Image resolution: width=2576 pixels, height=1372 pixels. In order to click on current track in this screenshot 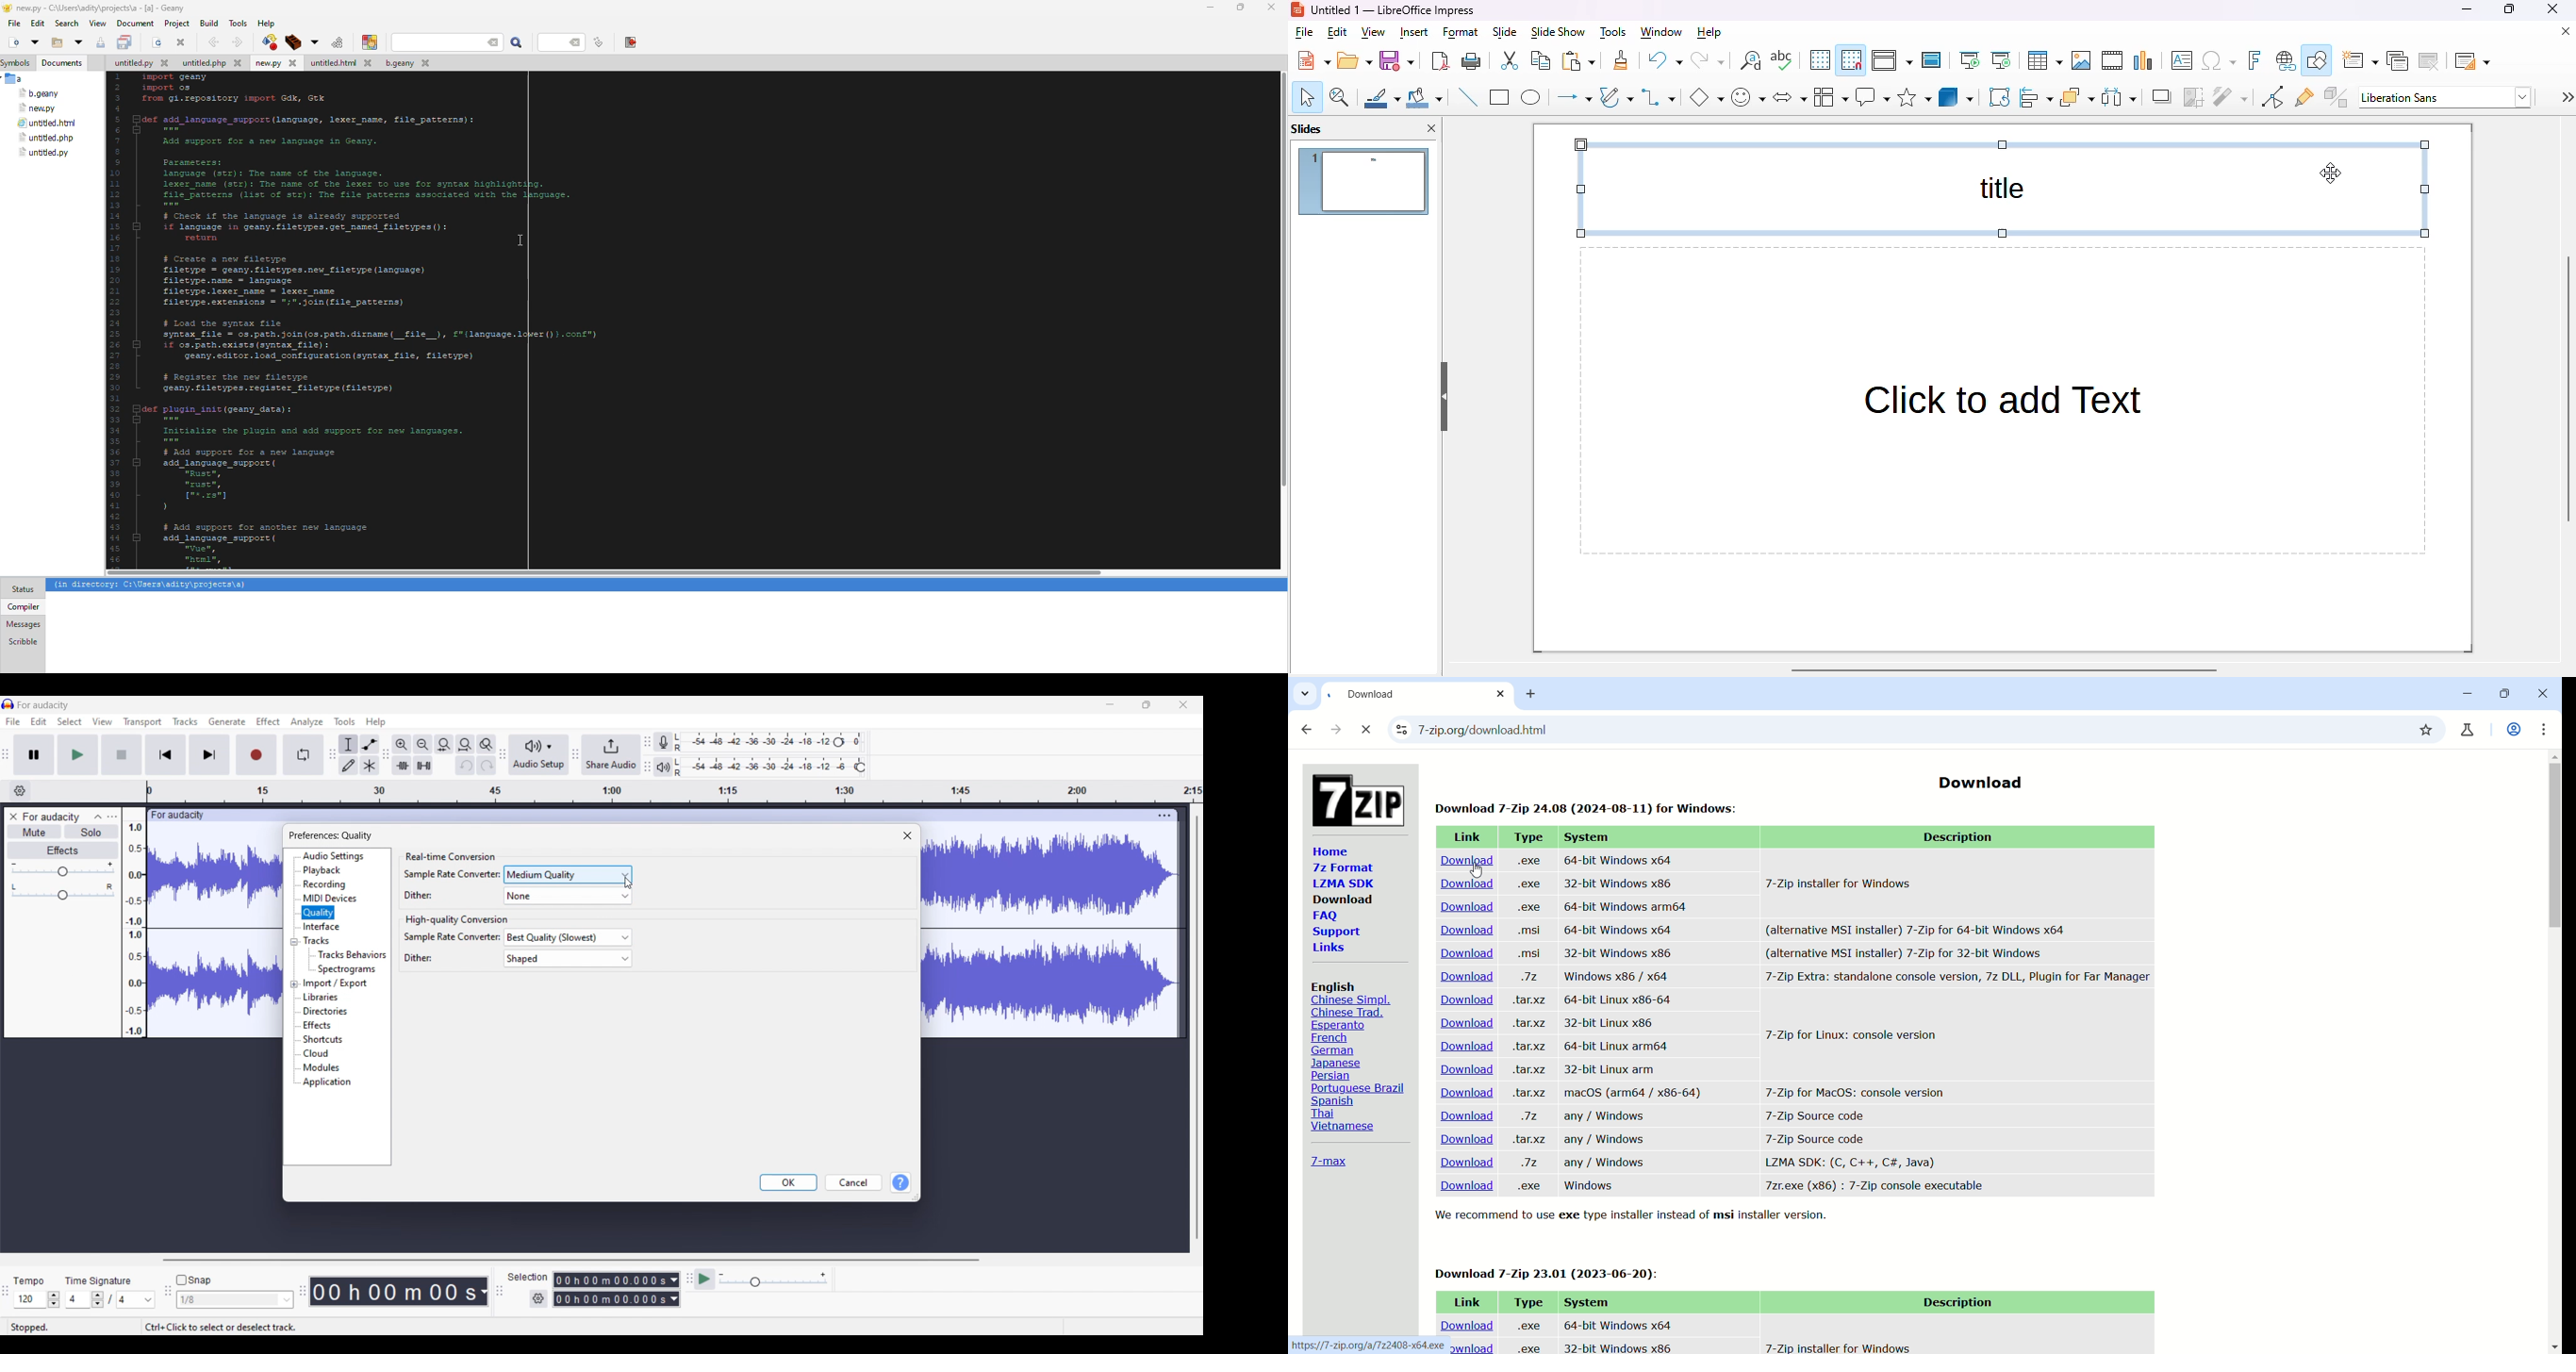, I will do `click(215, 929)`.